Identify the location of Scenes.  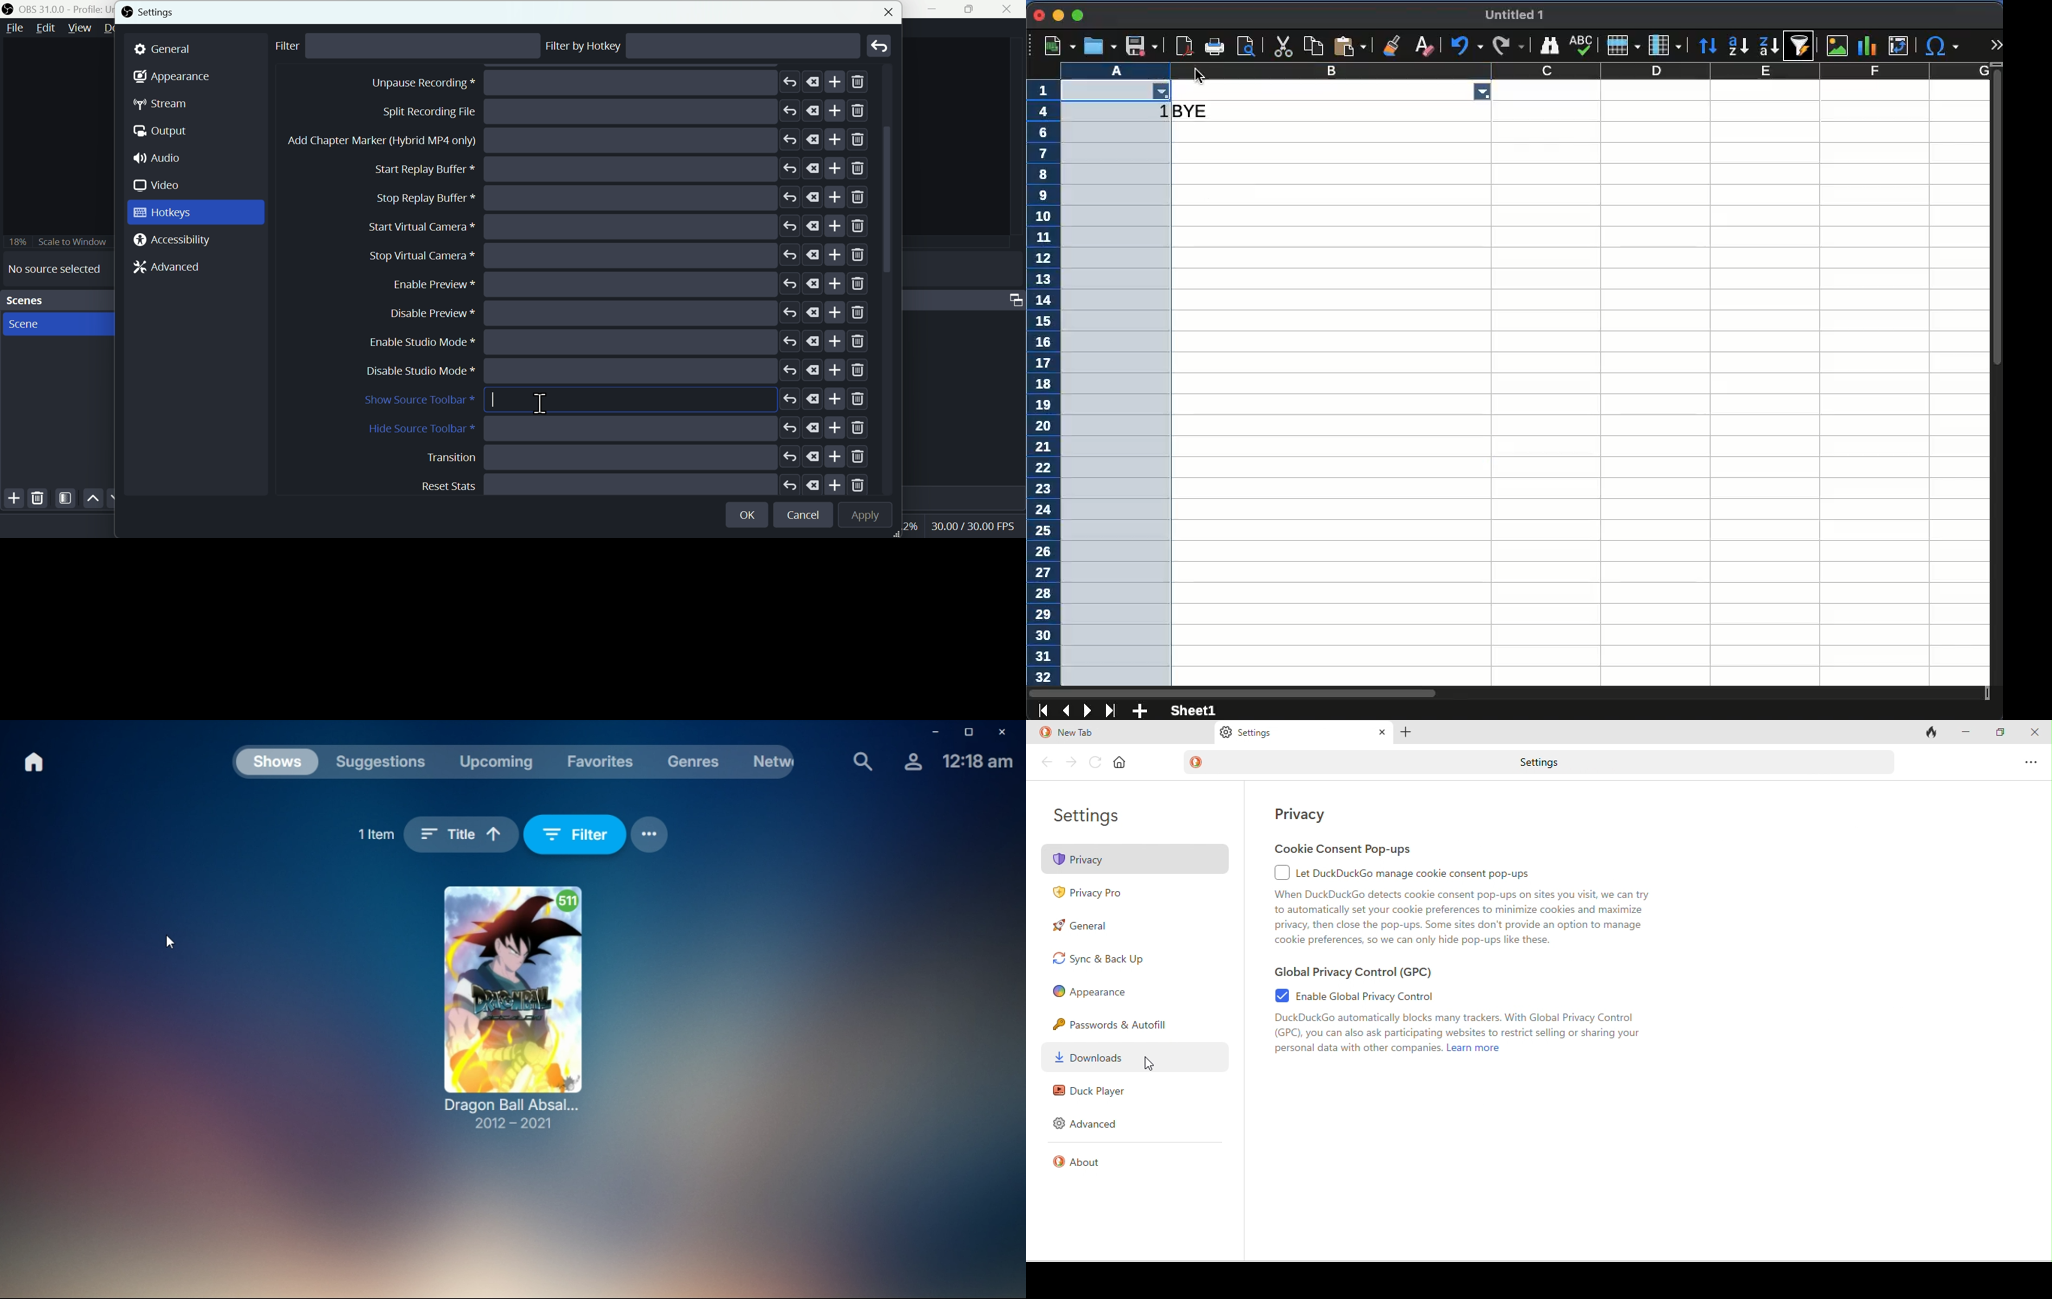
(56, 301).